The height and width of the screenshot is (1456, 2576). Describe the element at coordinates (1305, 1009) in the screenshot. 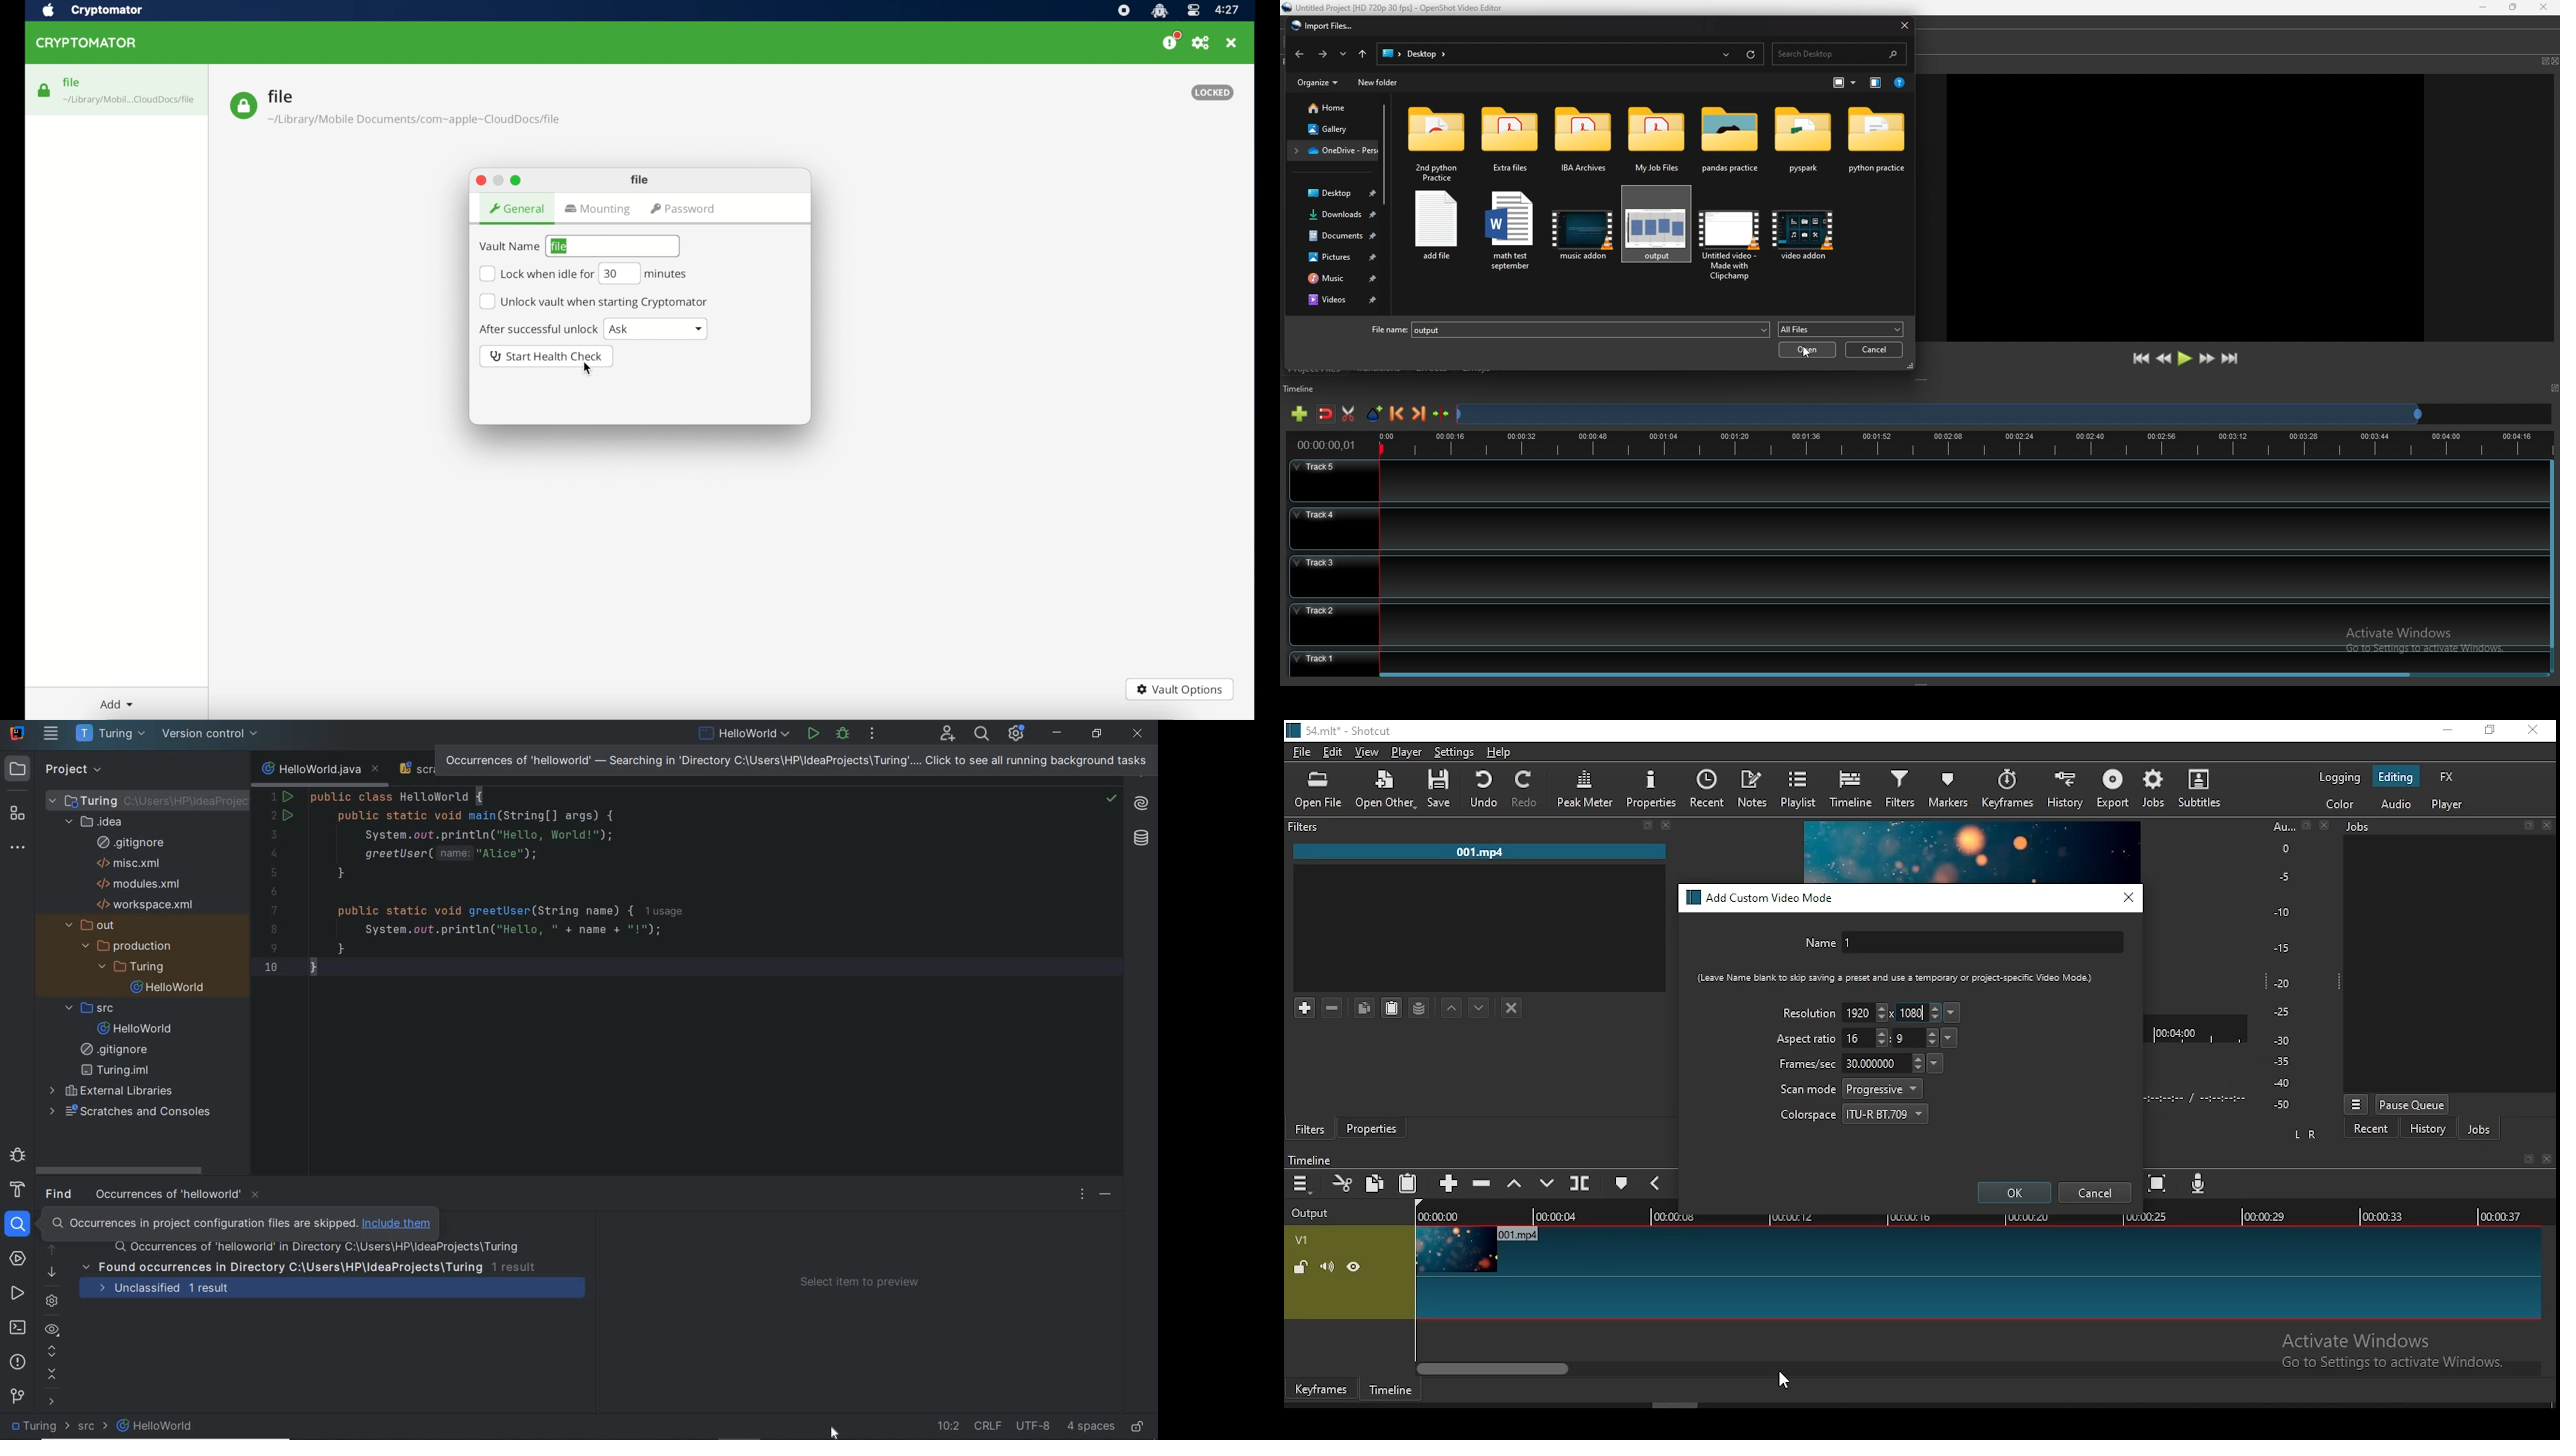

I see `add filter` at that location.